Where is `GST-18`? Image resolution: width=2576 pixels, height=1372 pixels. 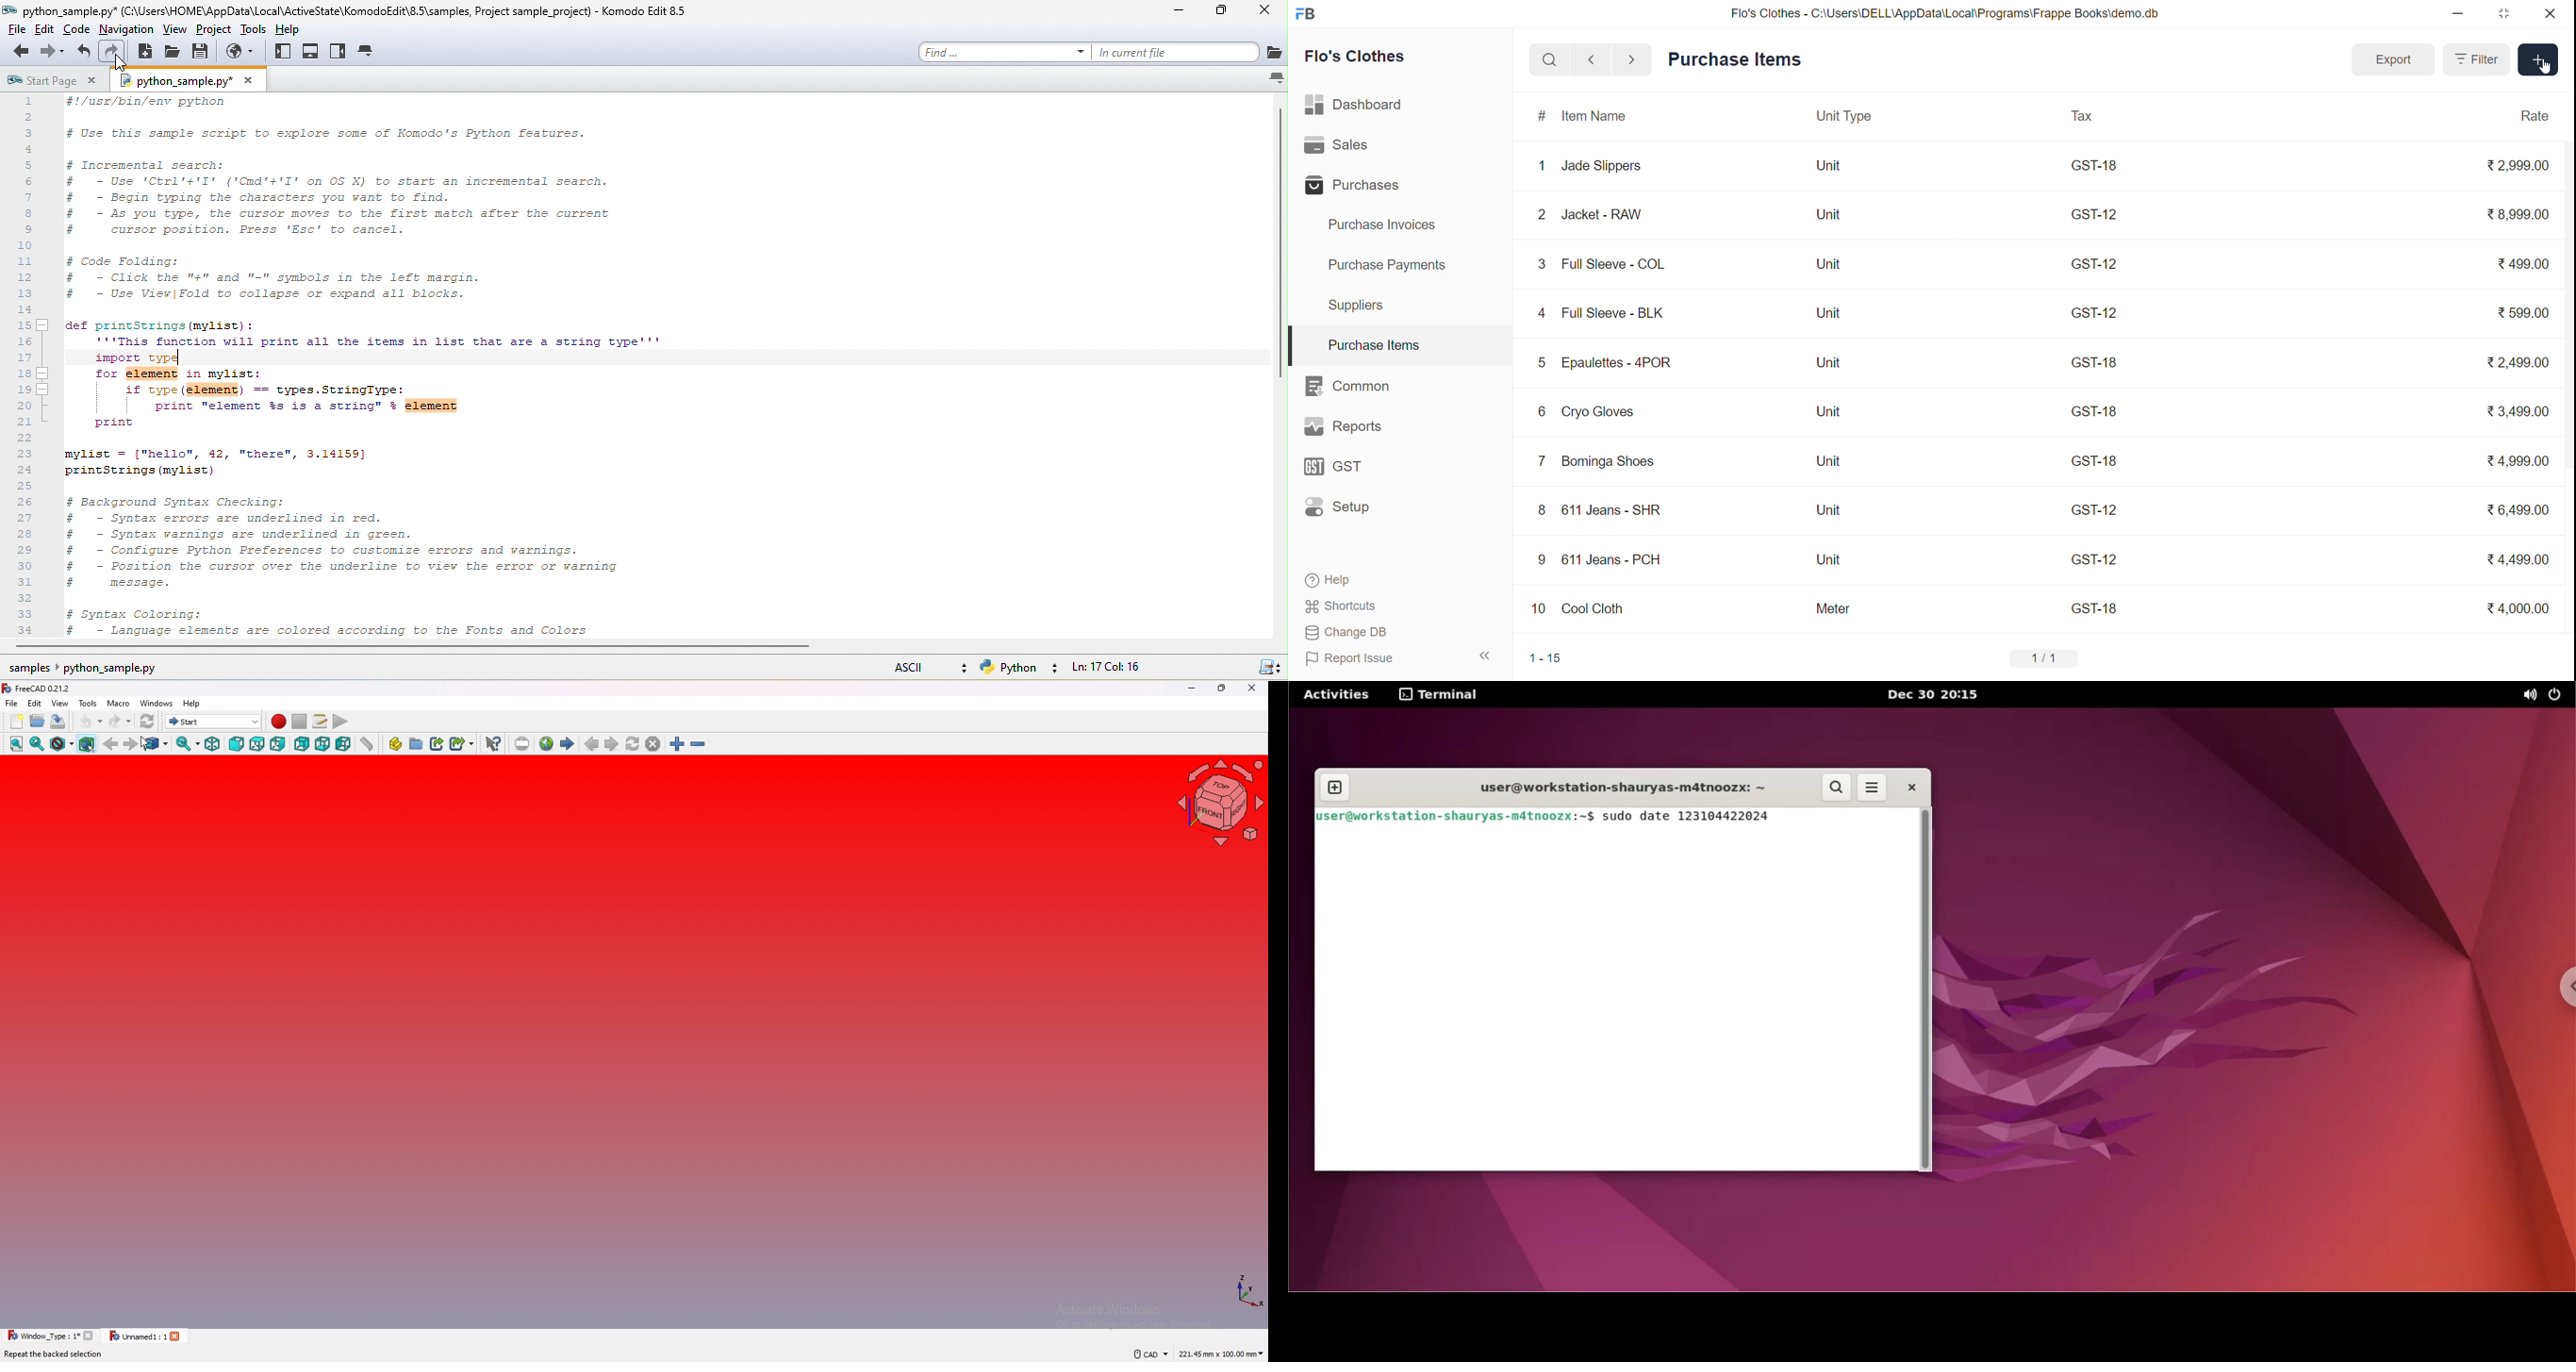 GST-18 is located at coordinates (2093, 164).